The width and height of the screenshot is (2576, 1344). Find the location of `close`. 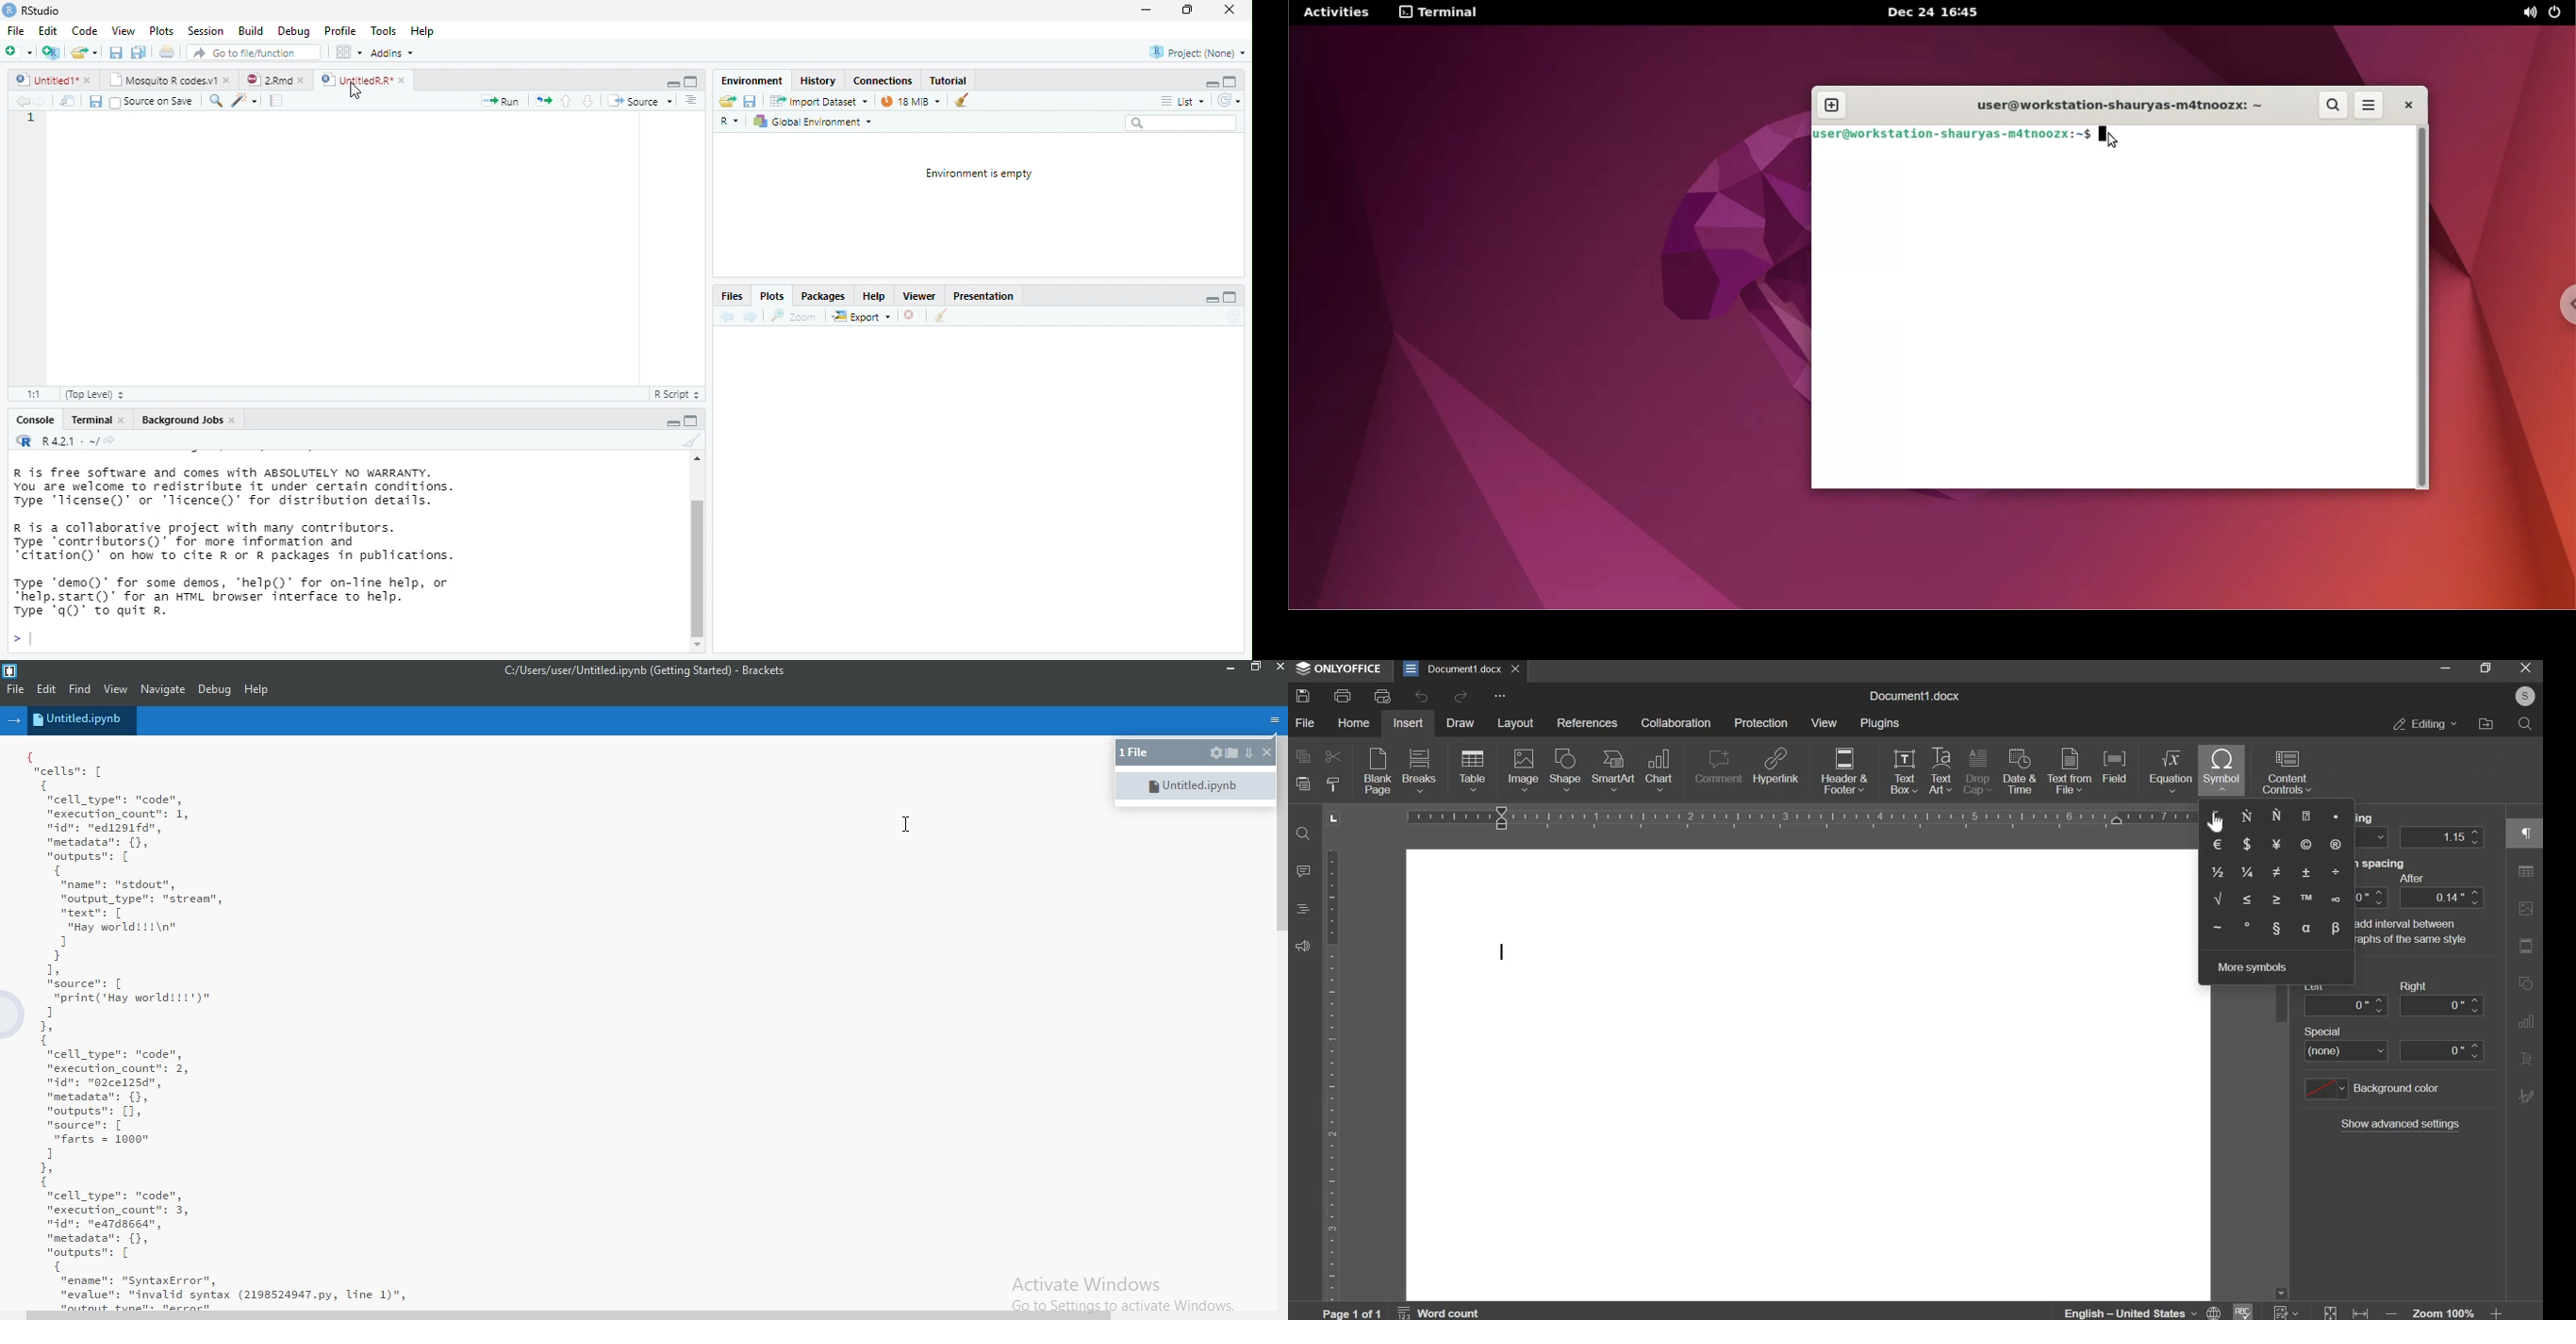

close is located at coordinates (89, 81).